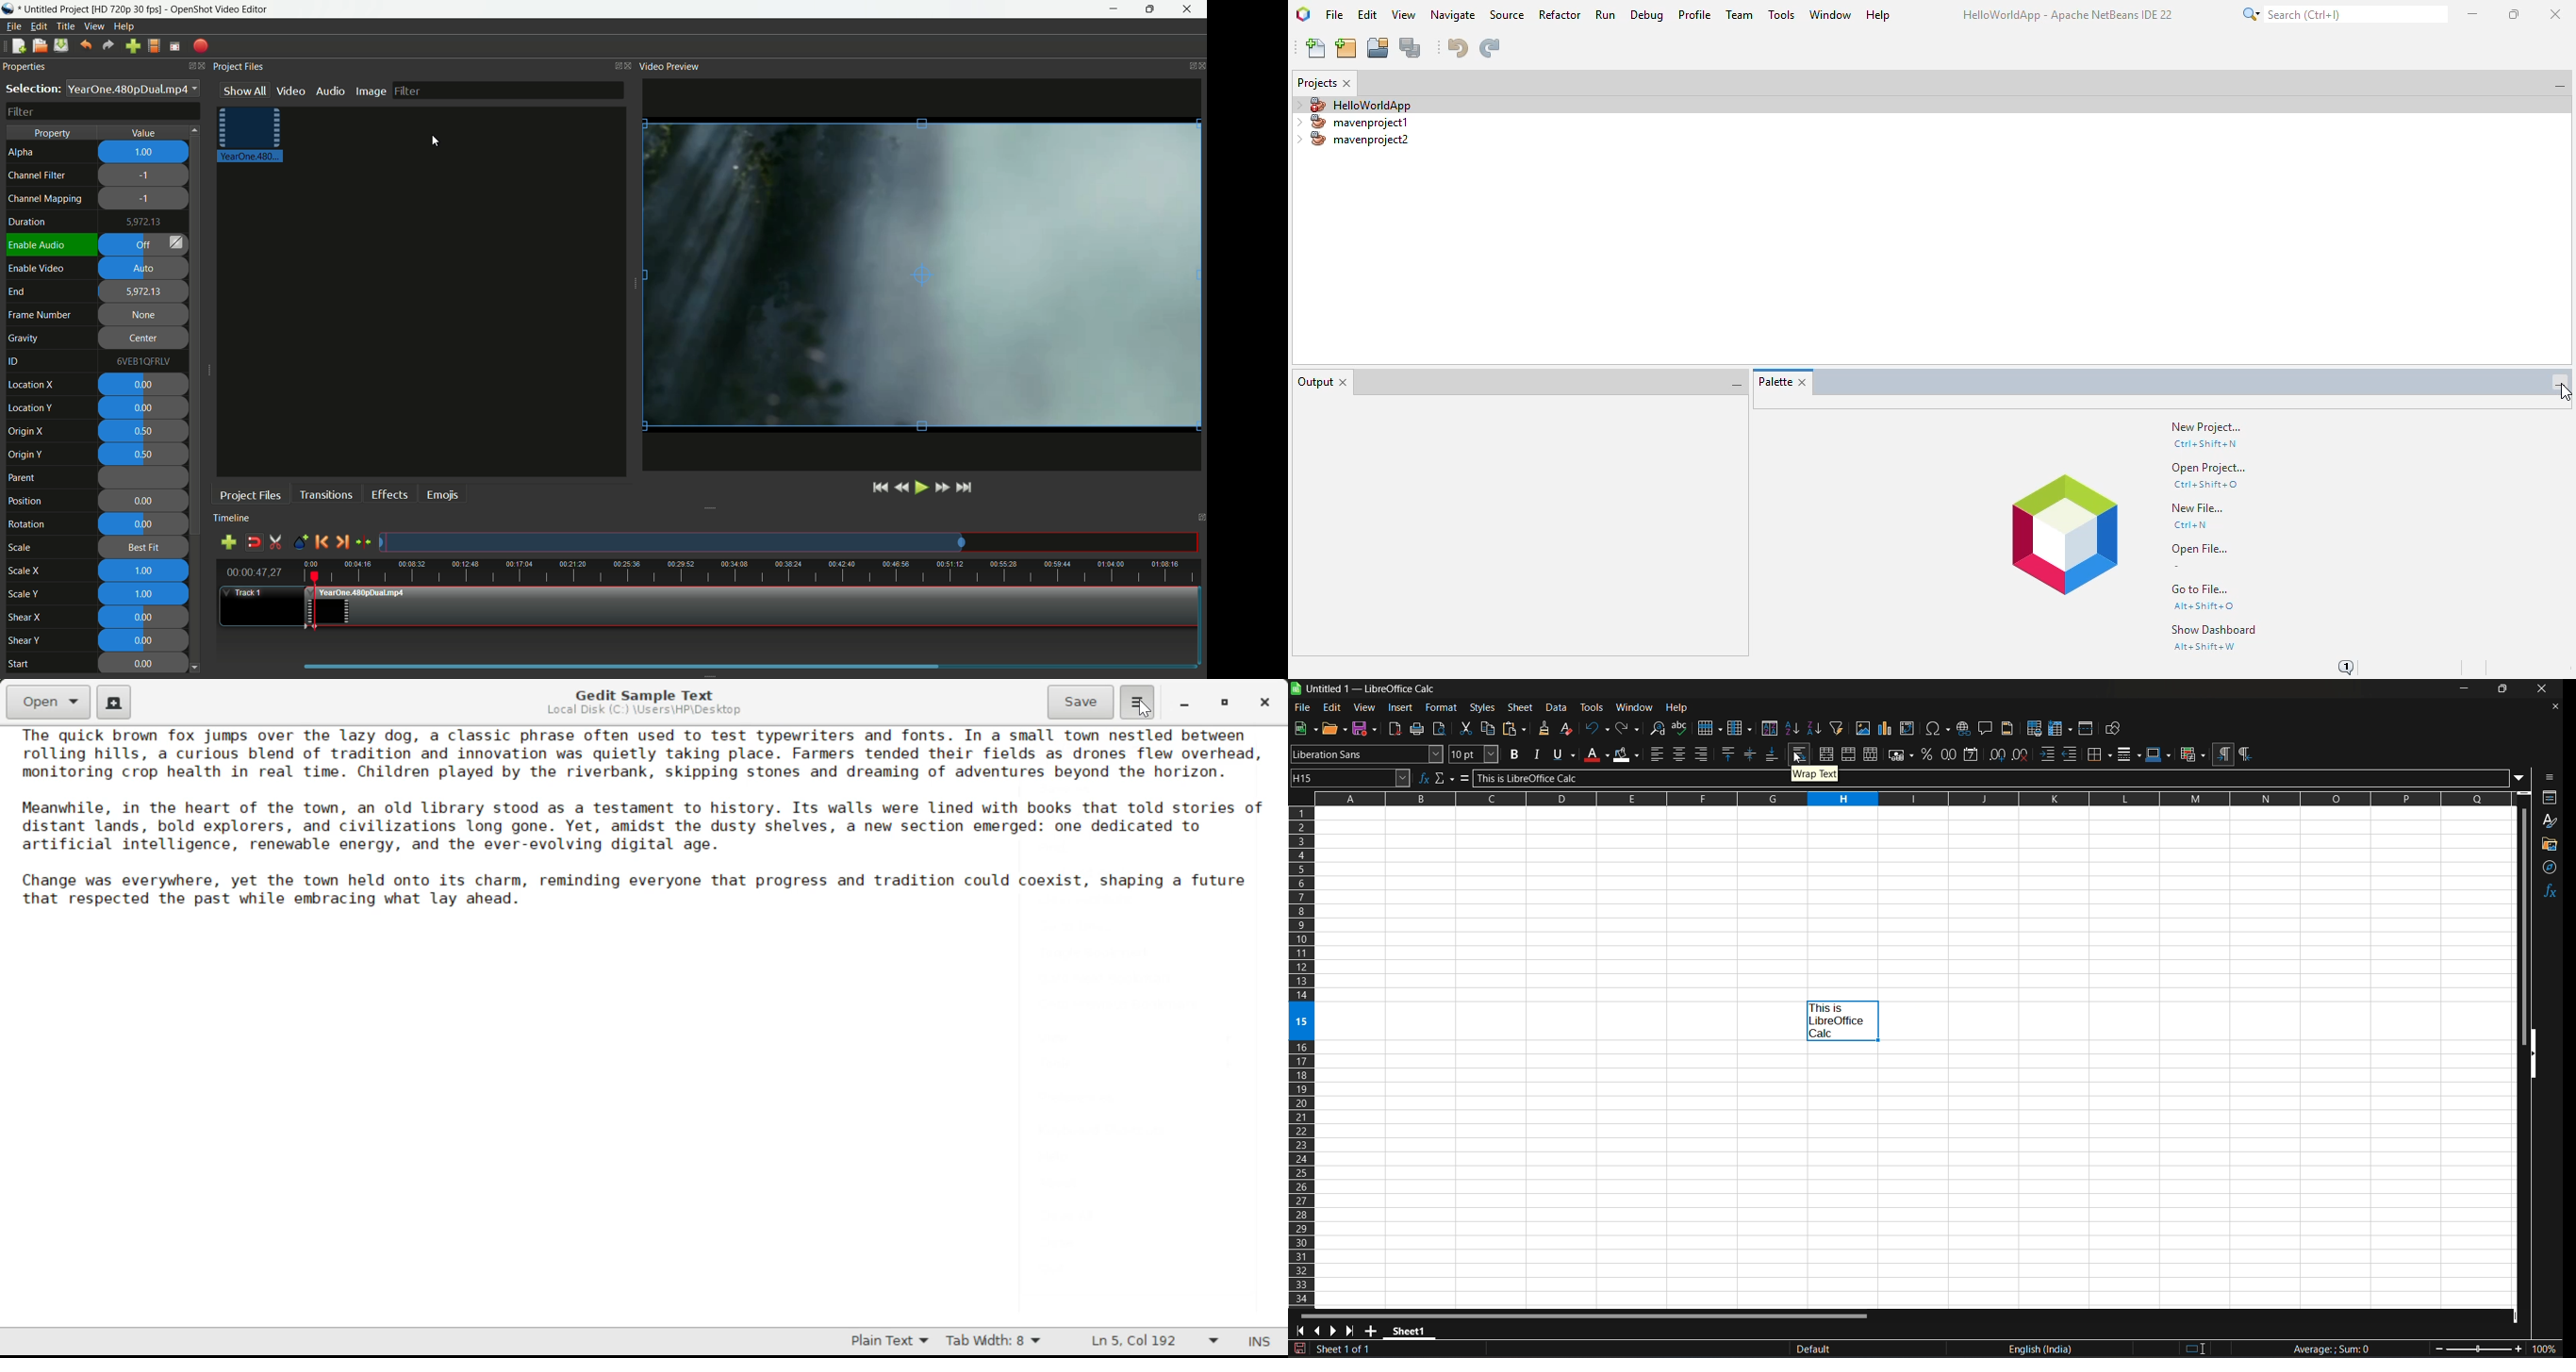 This screenshot has height=1372, width=2576. Describe the element at coordinates (2208, 469) in the screenshot. I see `open project` at that location.